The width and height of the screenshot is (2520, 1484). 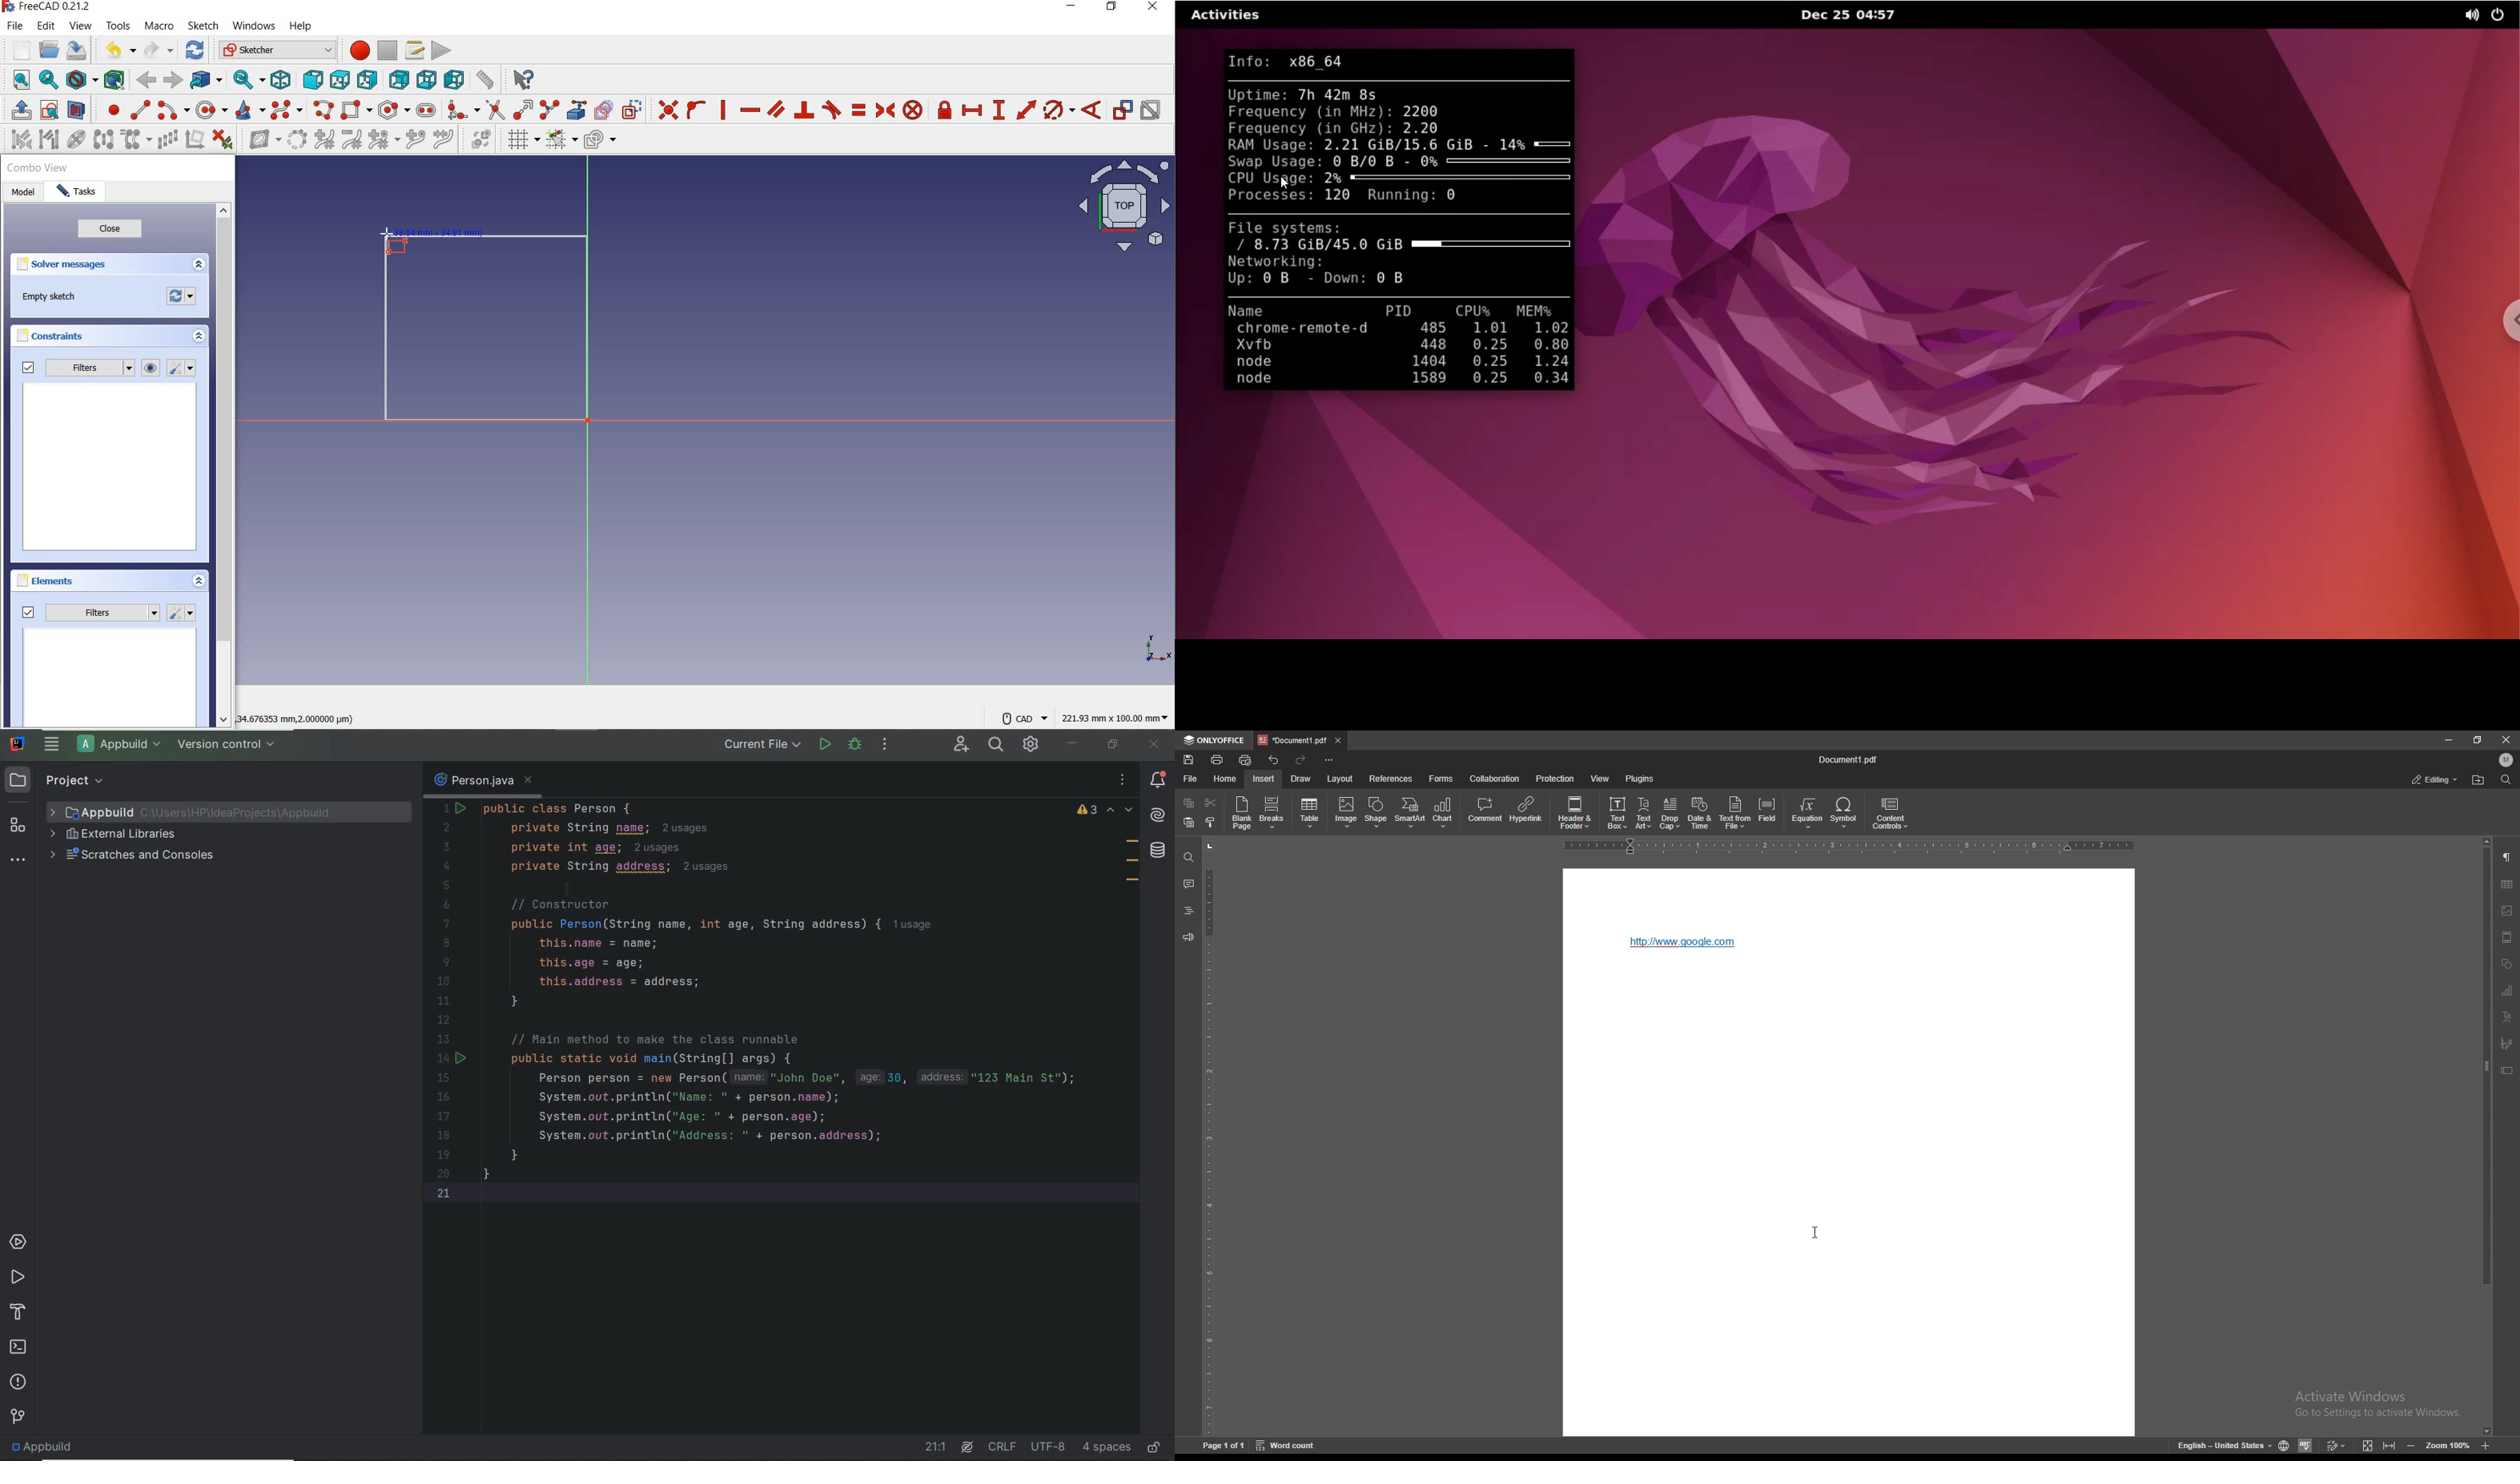 What do you see at coordinates (251, 111) in the screenshot?
I see `create conic` at bounding box center [251, 111].